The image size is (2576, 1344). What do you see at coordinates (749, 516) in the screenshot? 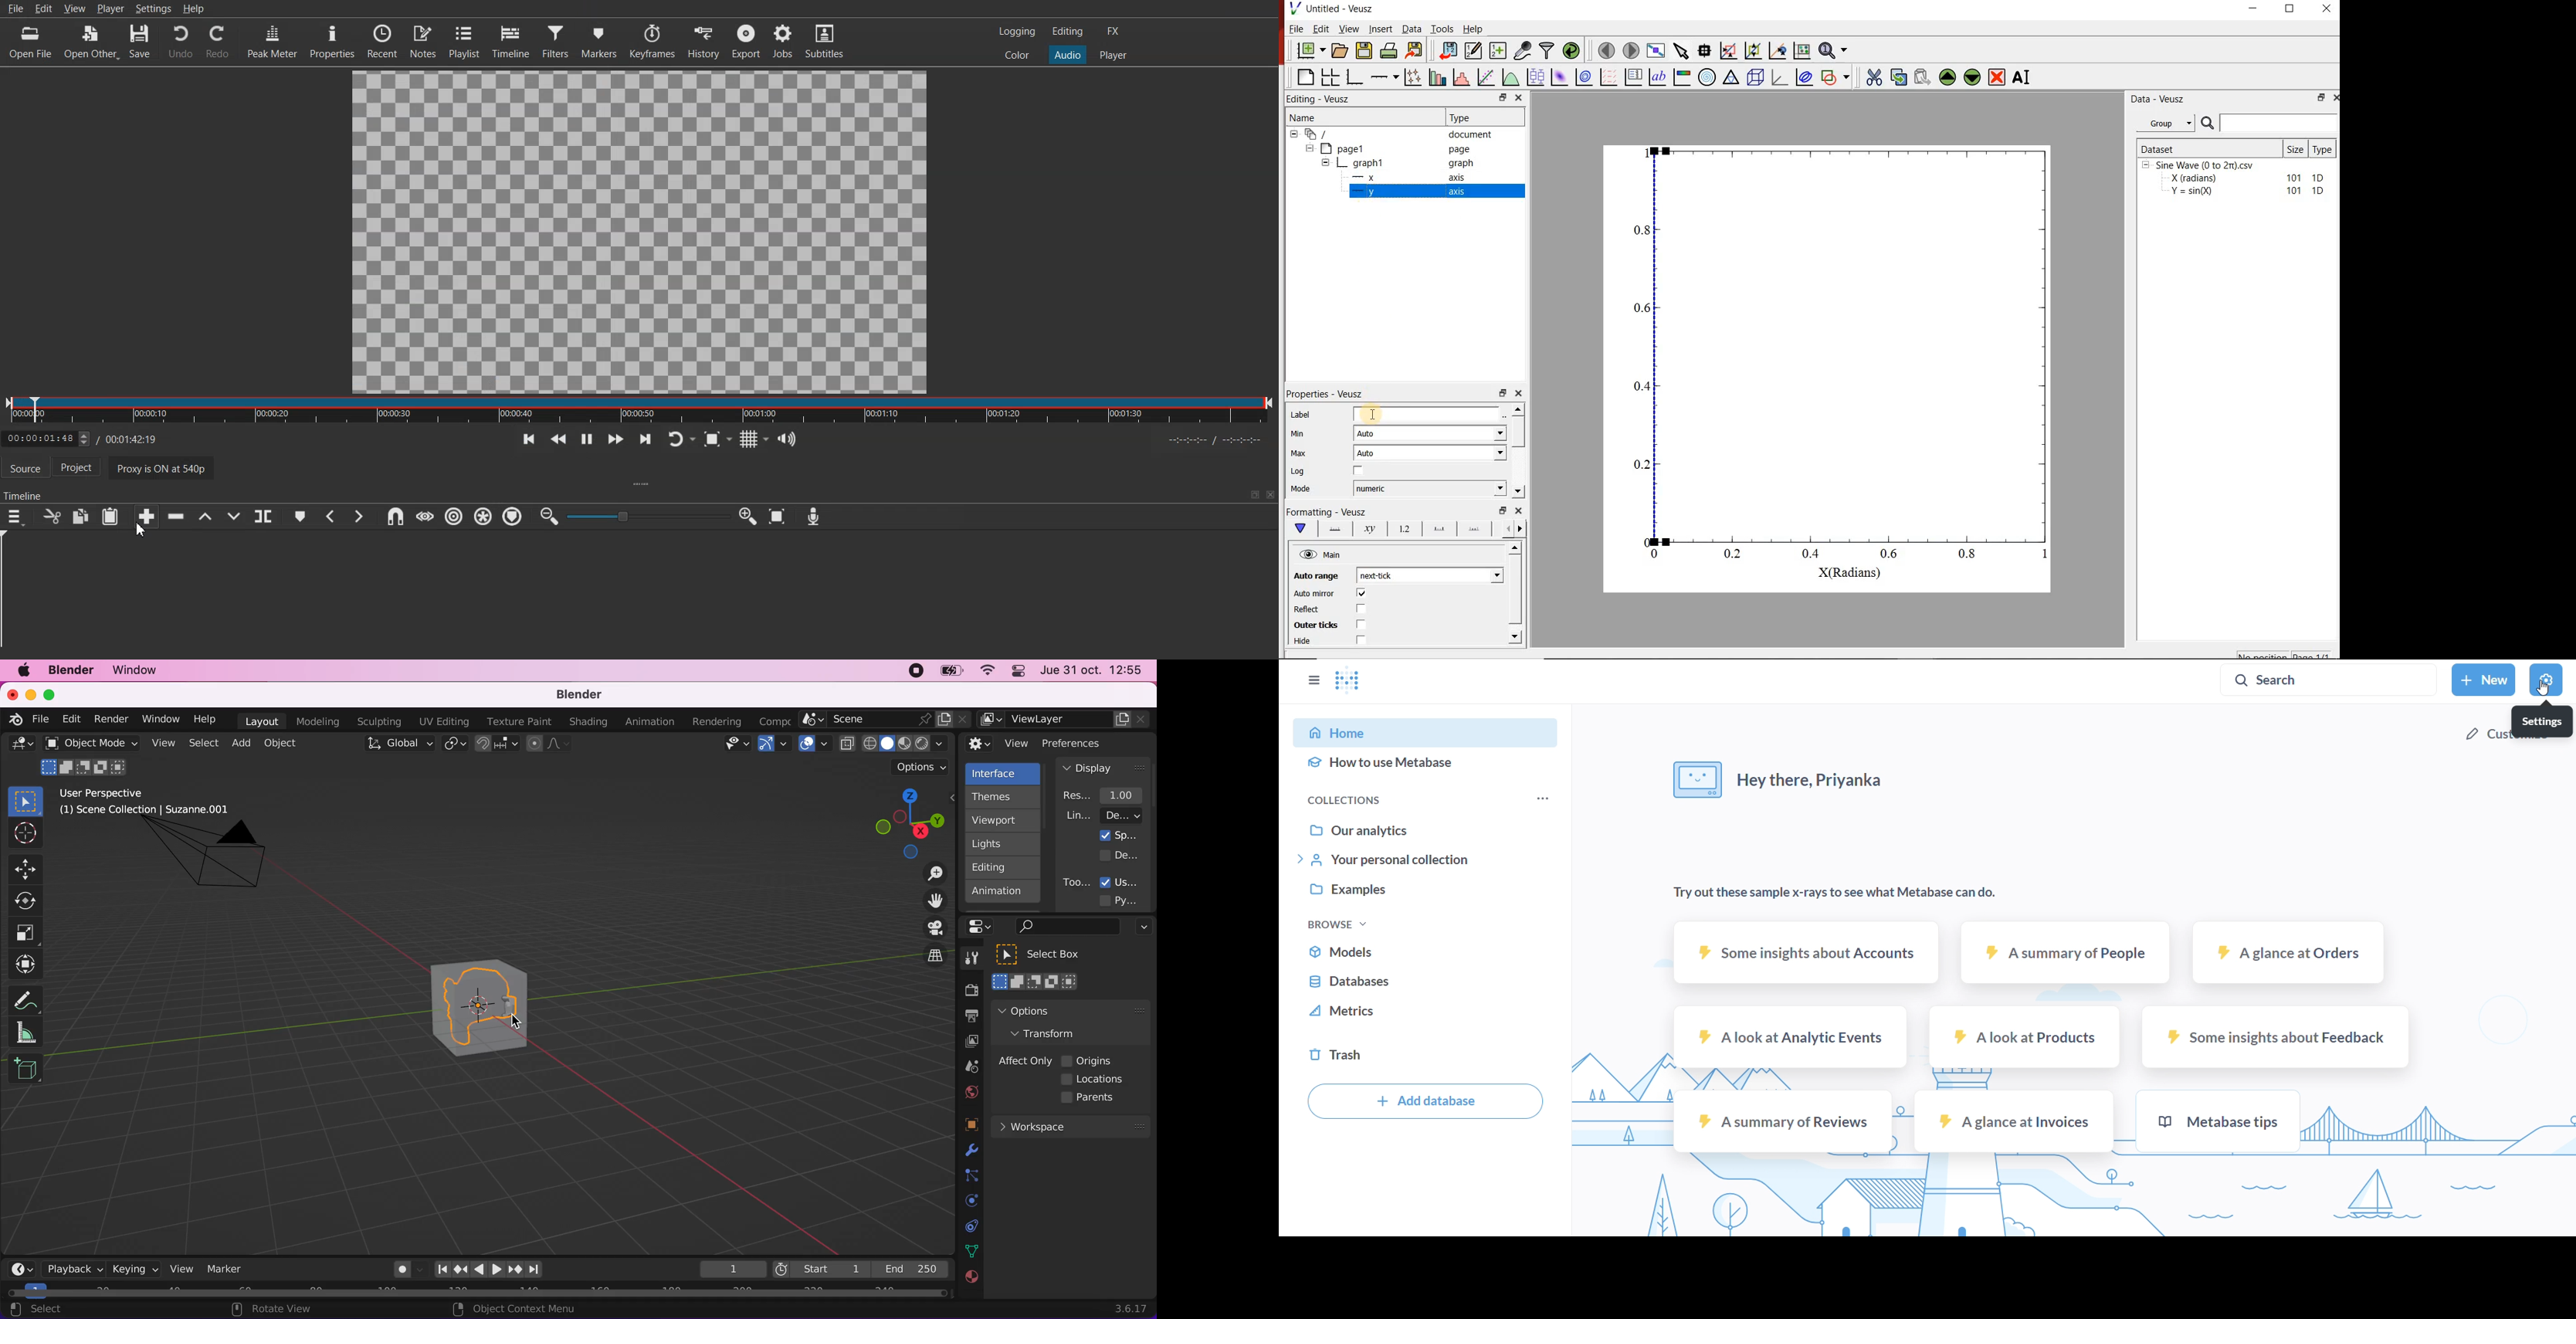
I see `Zoom timeline in` at bounding box center [749, 516].